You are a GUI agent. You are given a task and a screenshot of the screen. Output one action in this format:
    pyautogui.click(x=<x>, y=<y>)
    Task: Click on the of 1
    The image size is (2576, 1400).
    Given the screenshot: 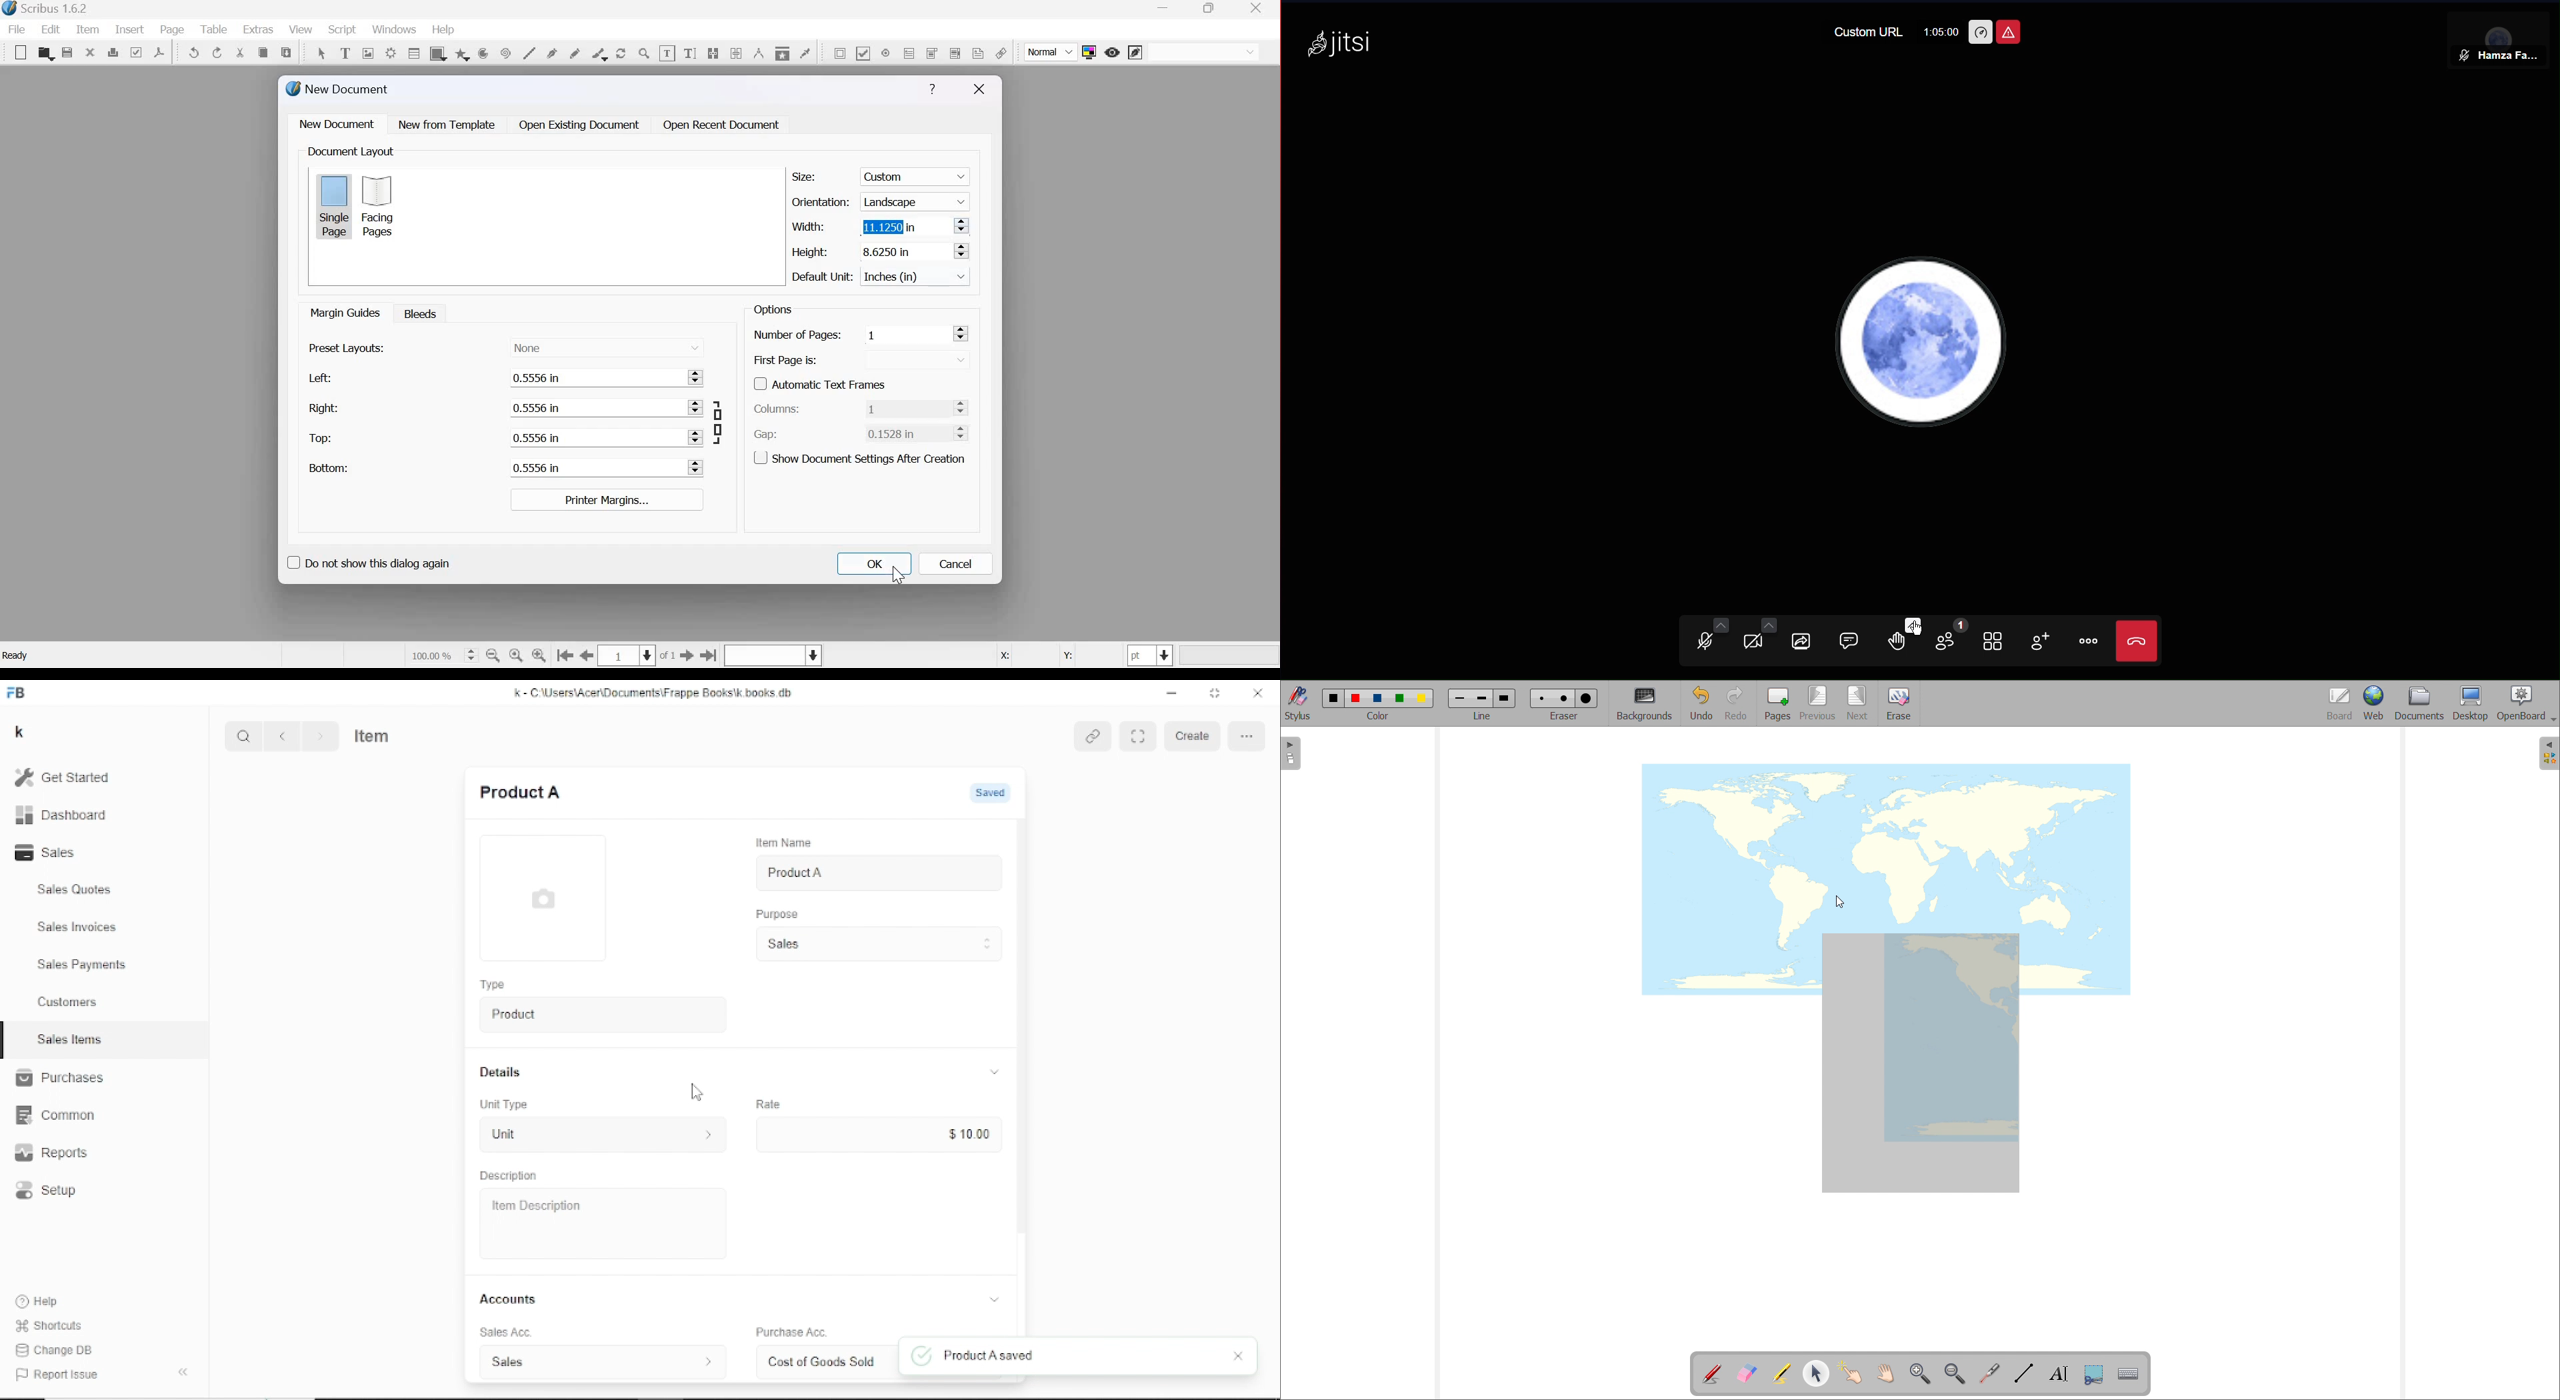 What is the action you would take?
    pyautogui.click(x=668, y=656)
    